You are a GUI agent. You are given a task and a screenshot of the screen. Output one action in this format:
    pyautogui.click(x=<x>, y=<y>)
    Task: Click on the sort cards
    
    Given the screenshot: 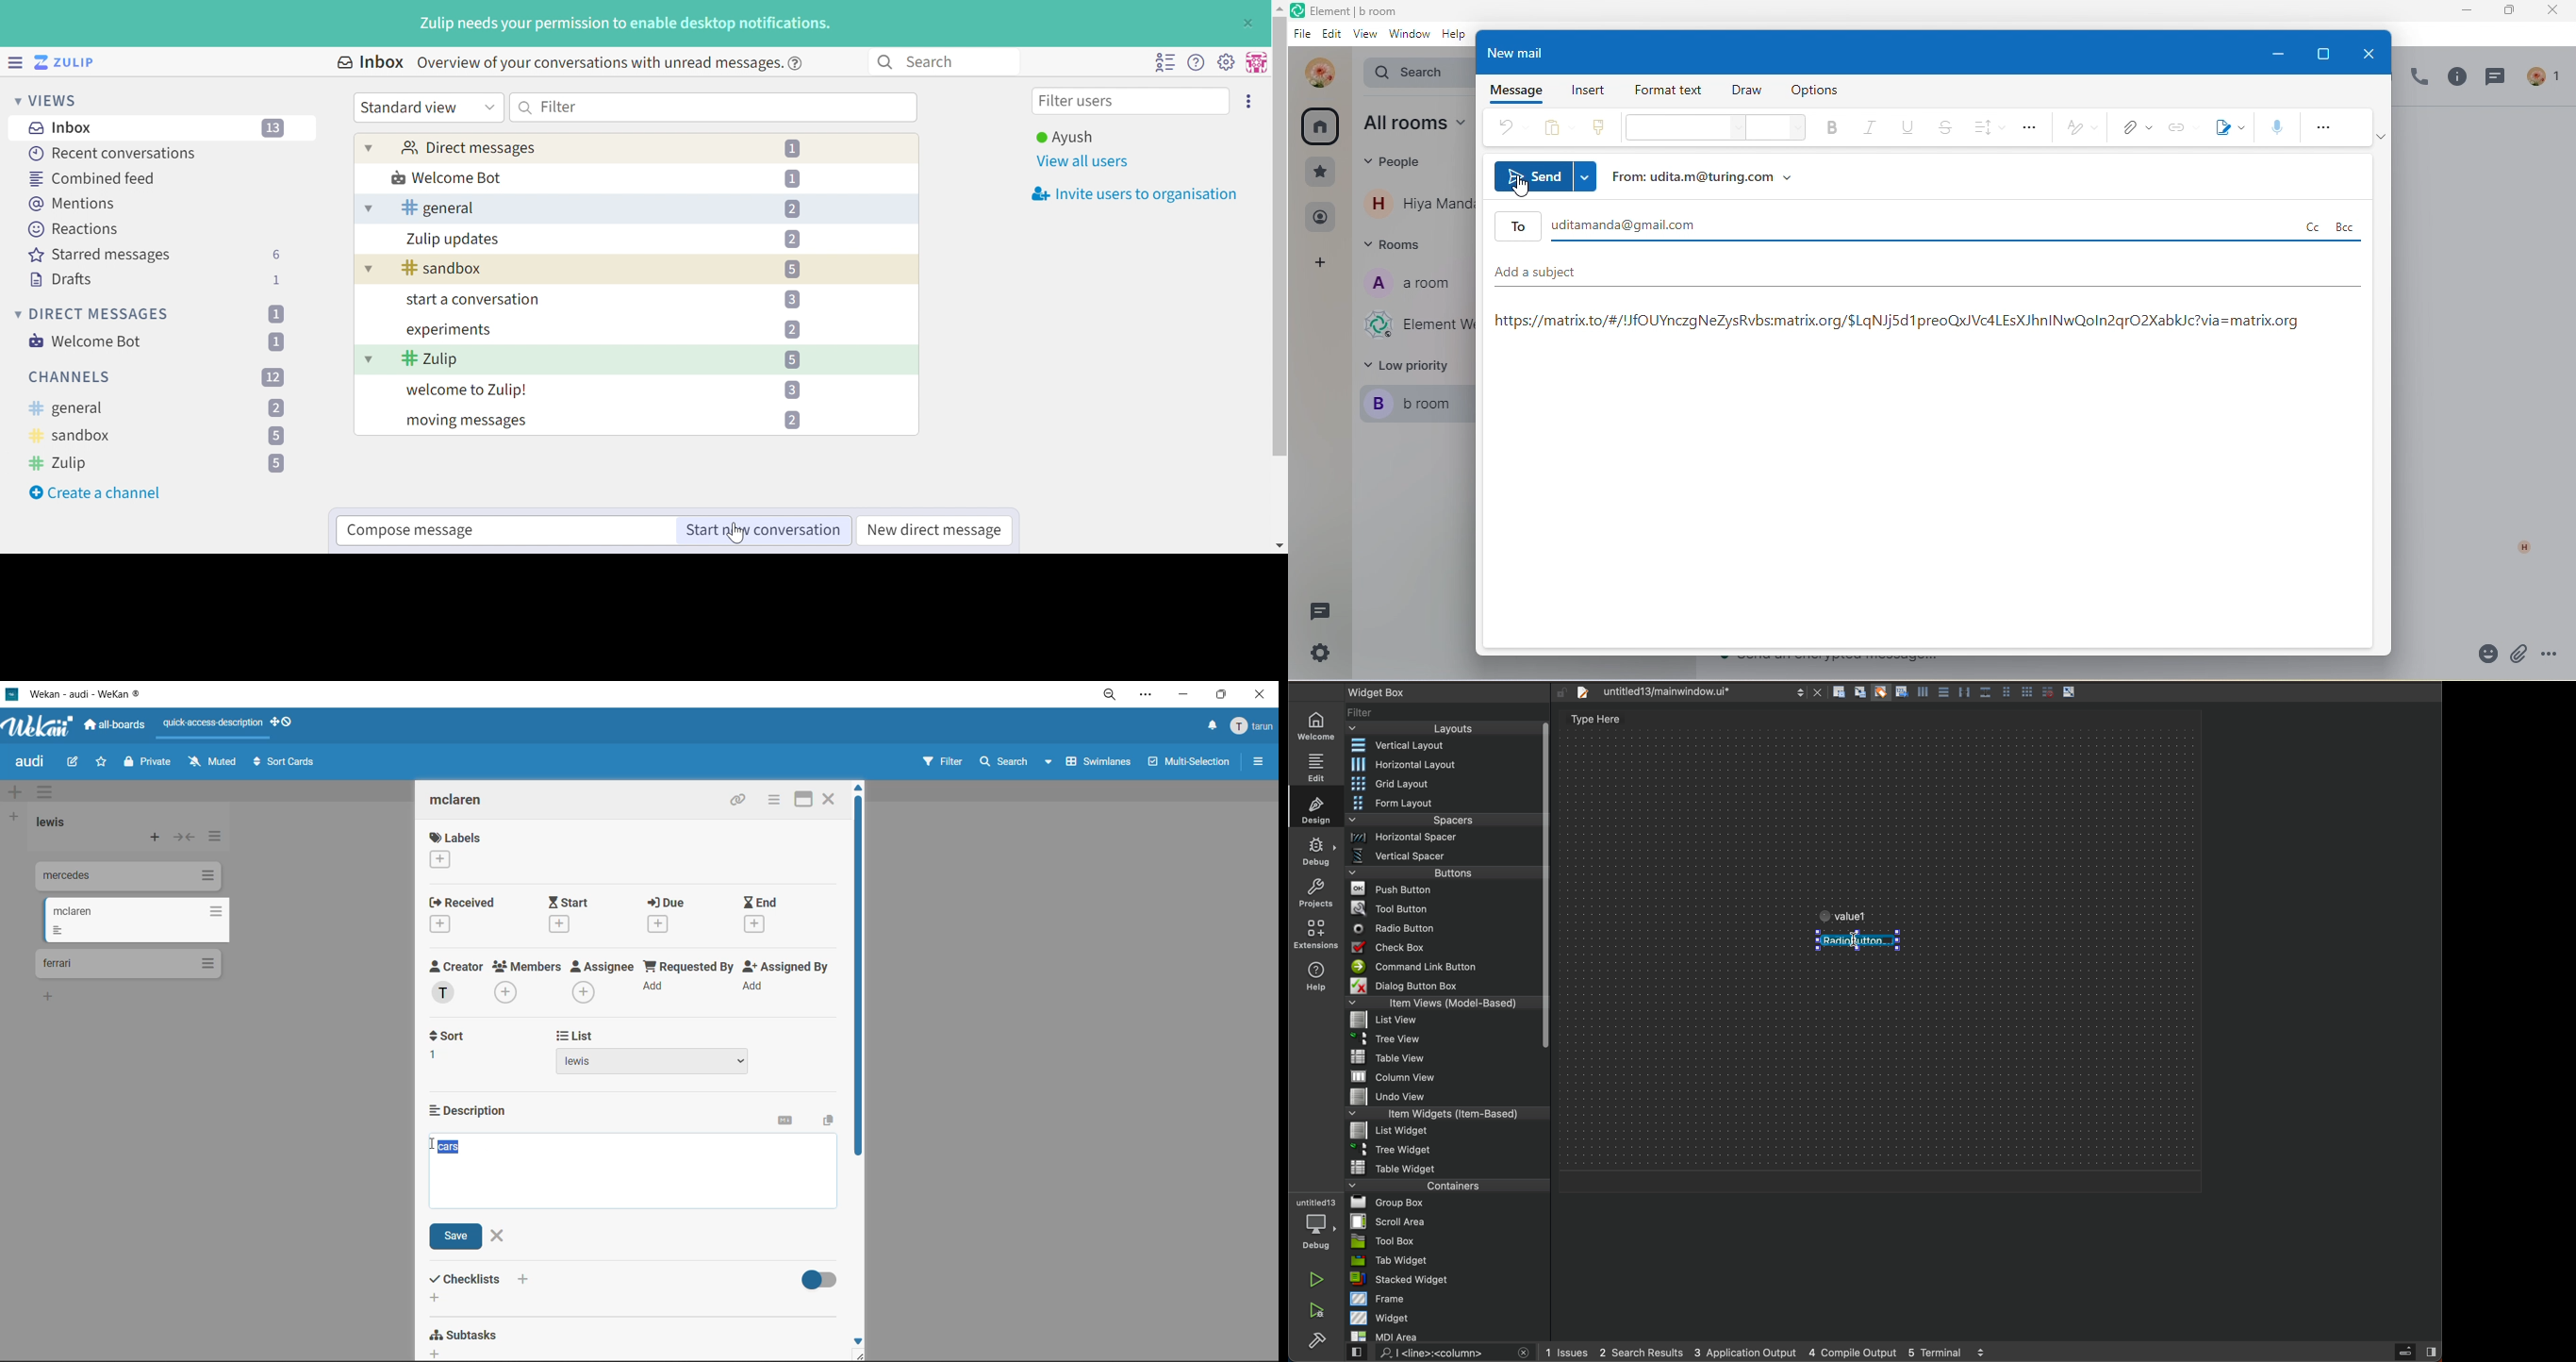 What is the action you would take?
    pyautogui.click(x=283, y=765)
    